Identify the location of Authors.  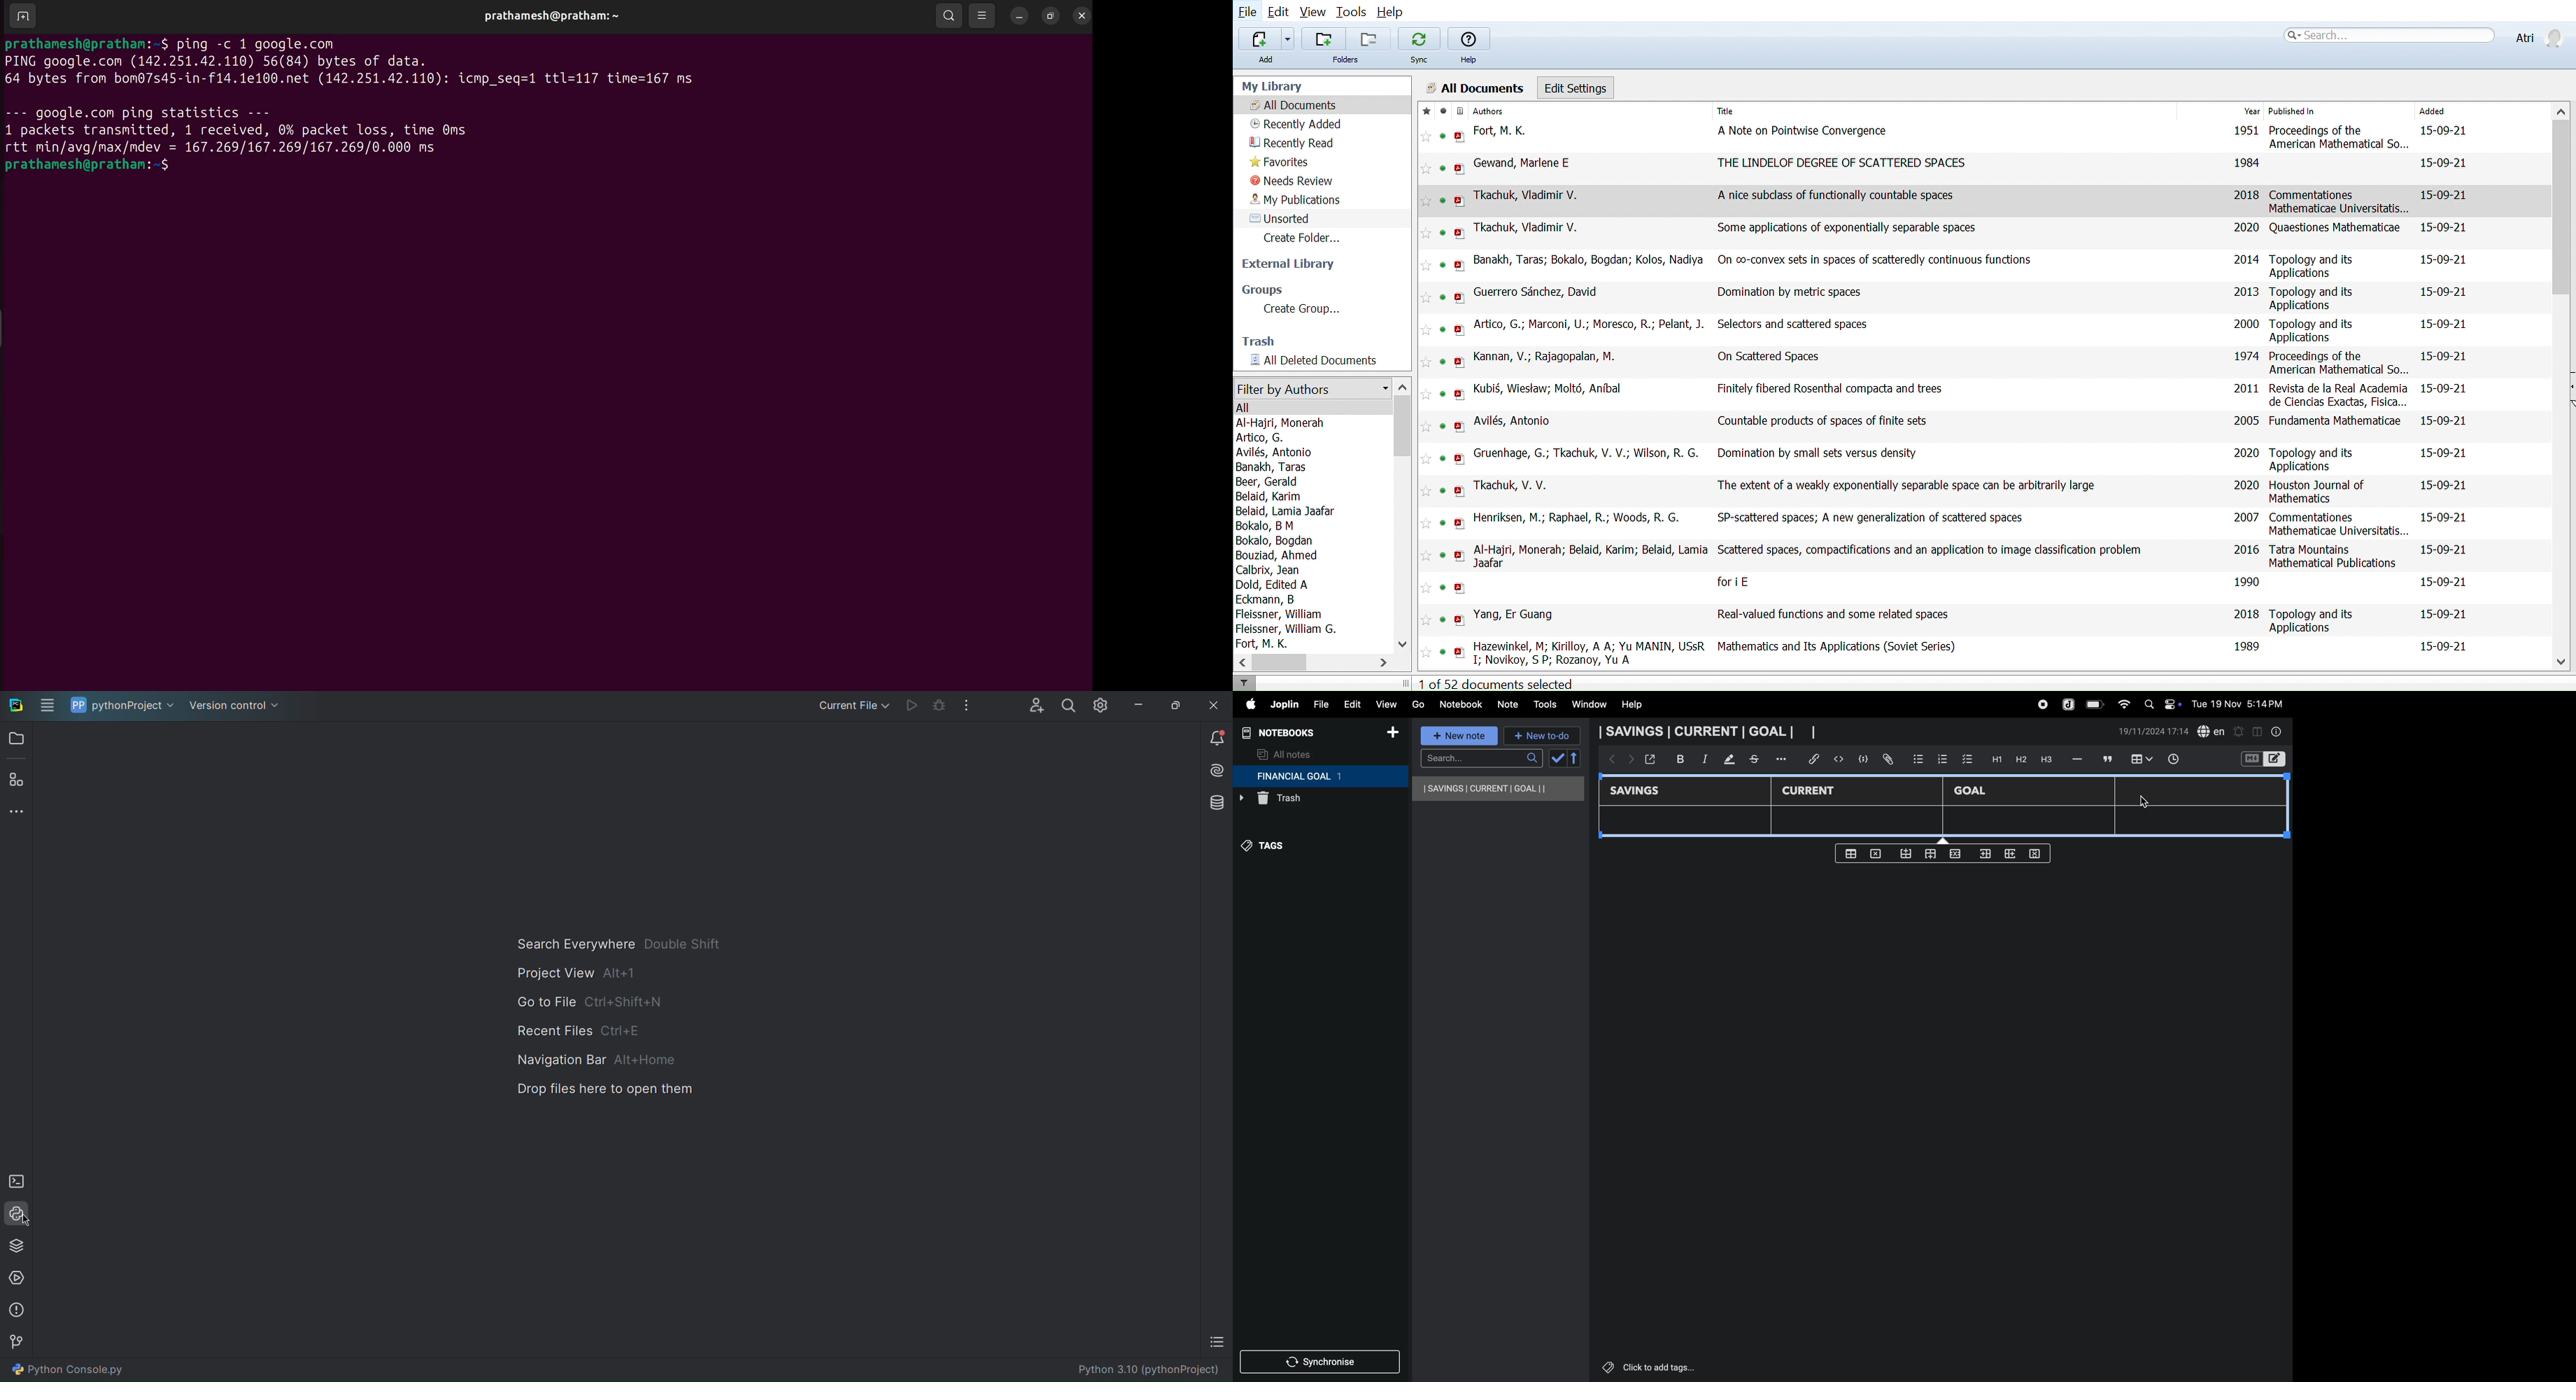
(1584, 111).